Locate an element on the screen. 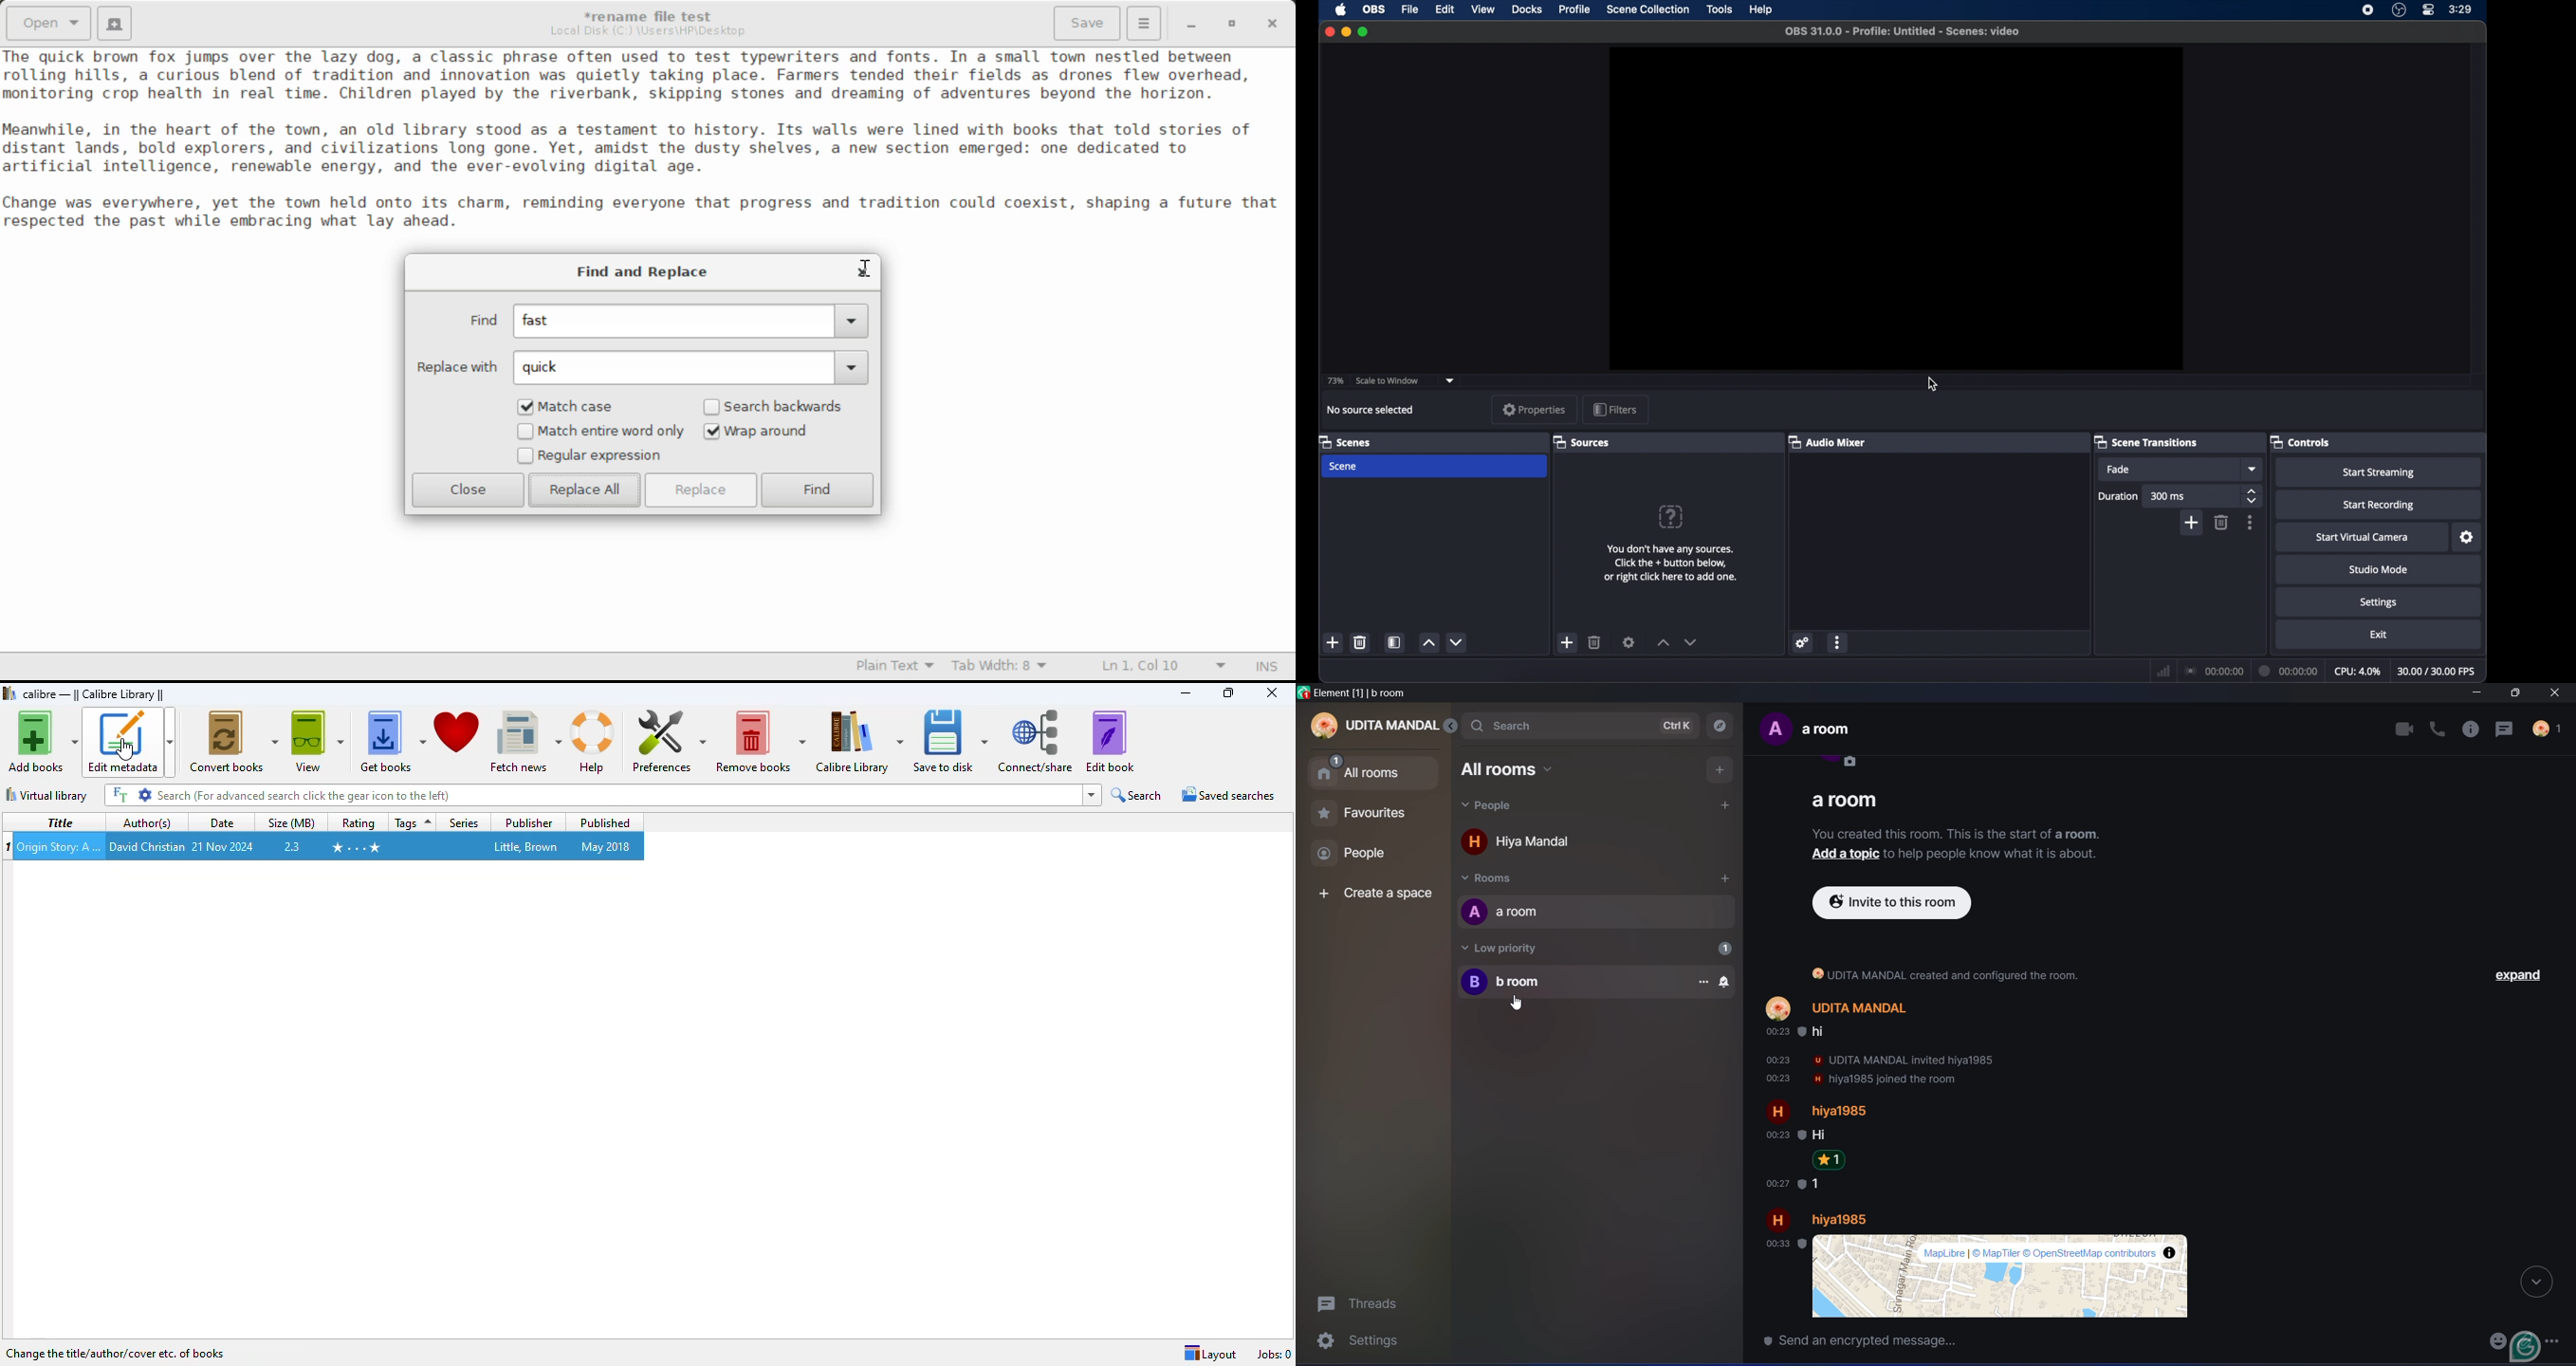 The width and height of the screenshot is (2576, 1372).  Favourites is located at coordinates (1361, 816).